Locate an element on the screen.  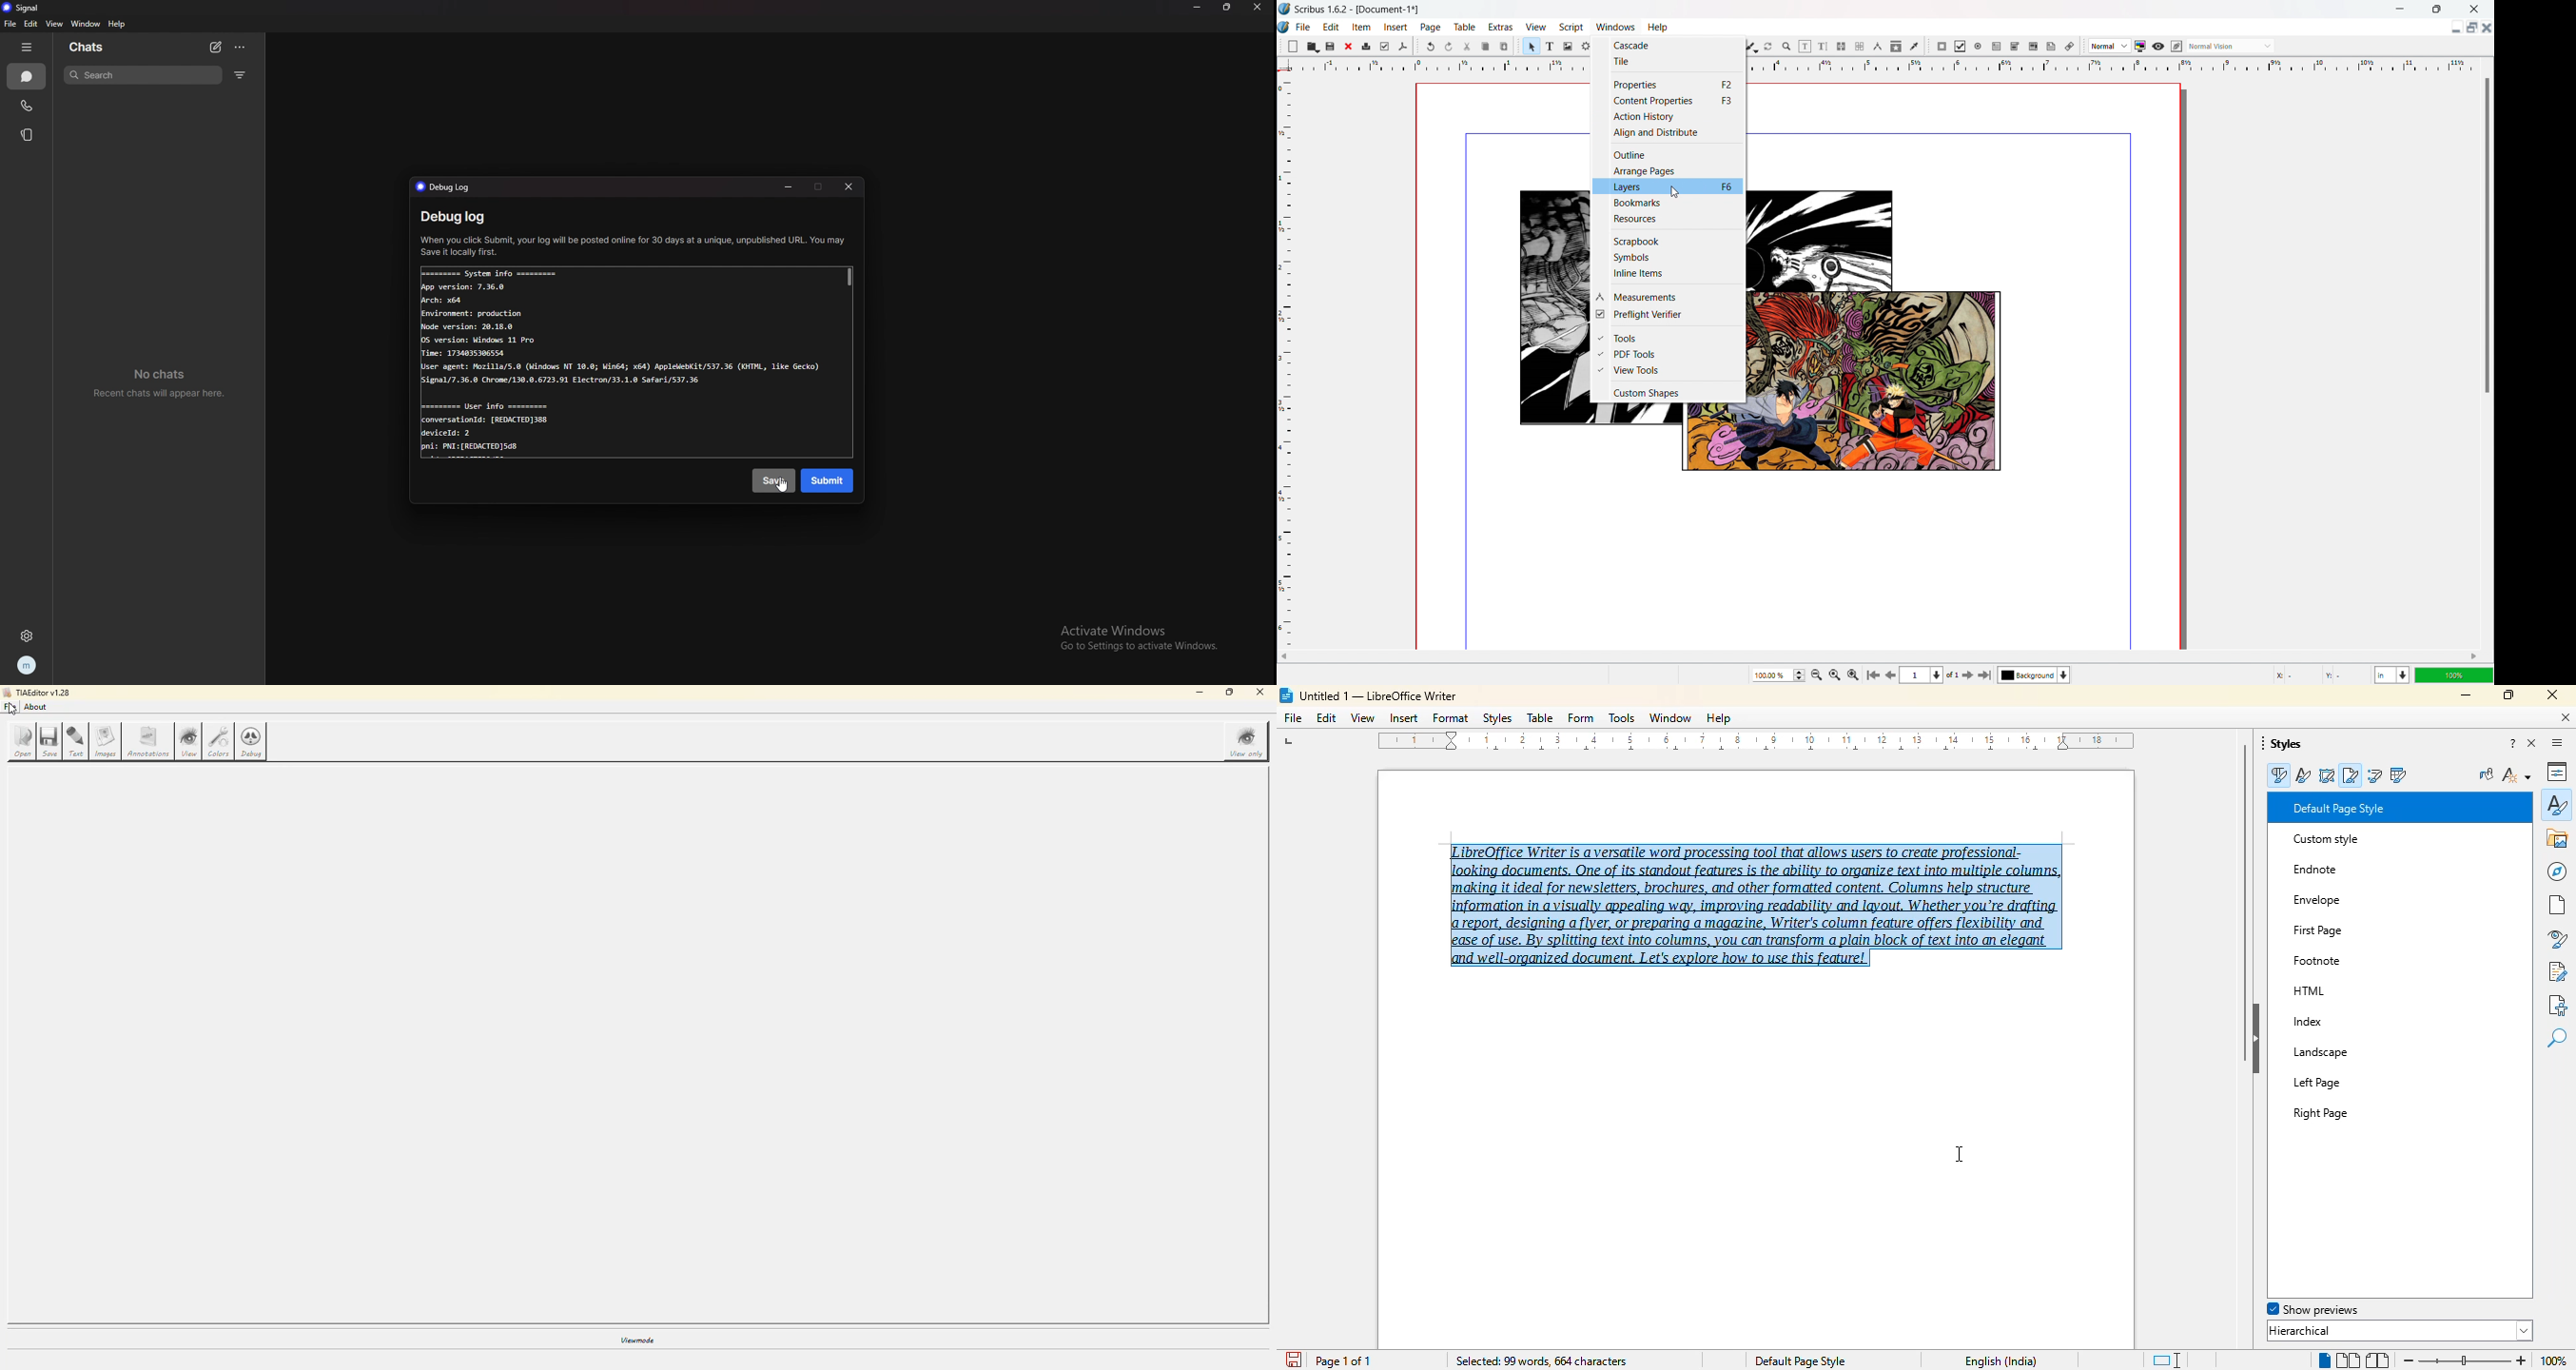
window is located at coordinates (1671, 717).